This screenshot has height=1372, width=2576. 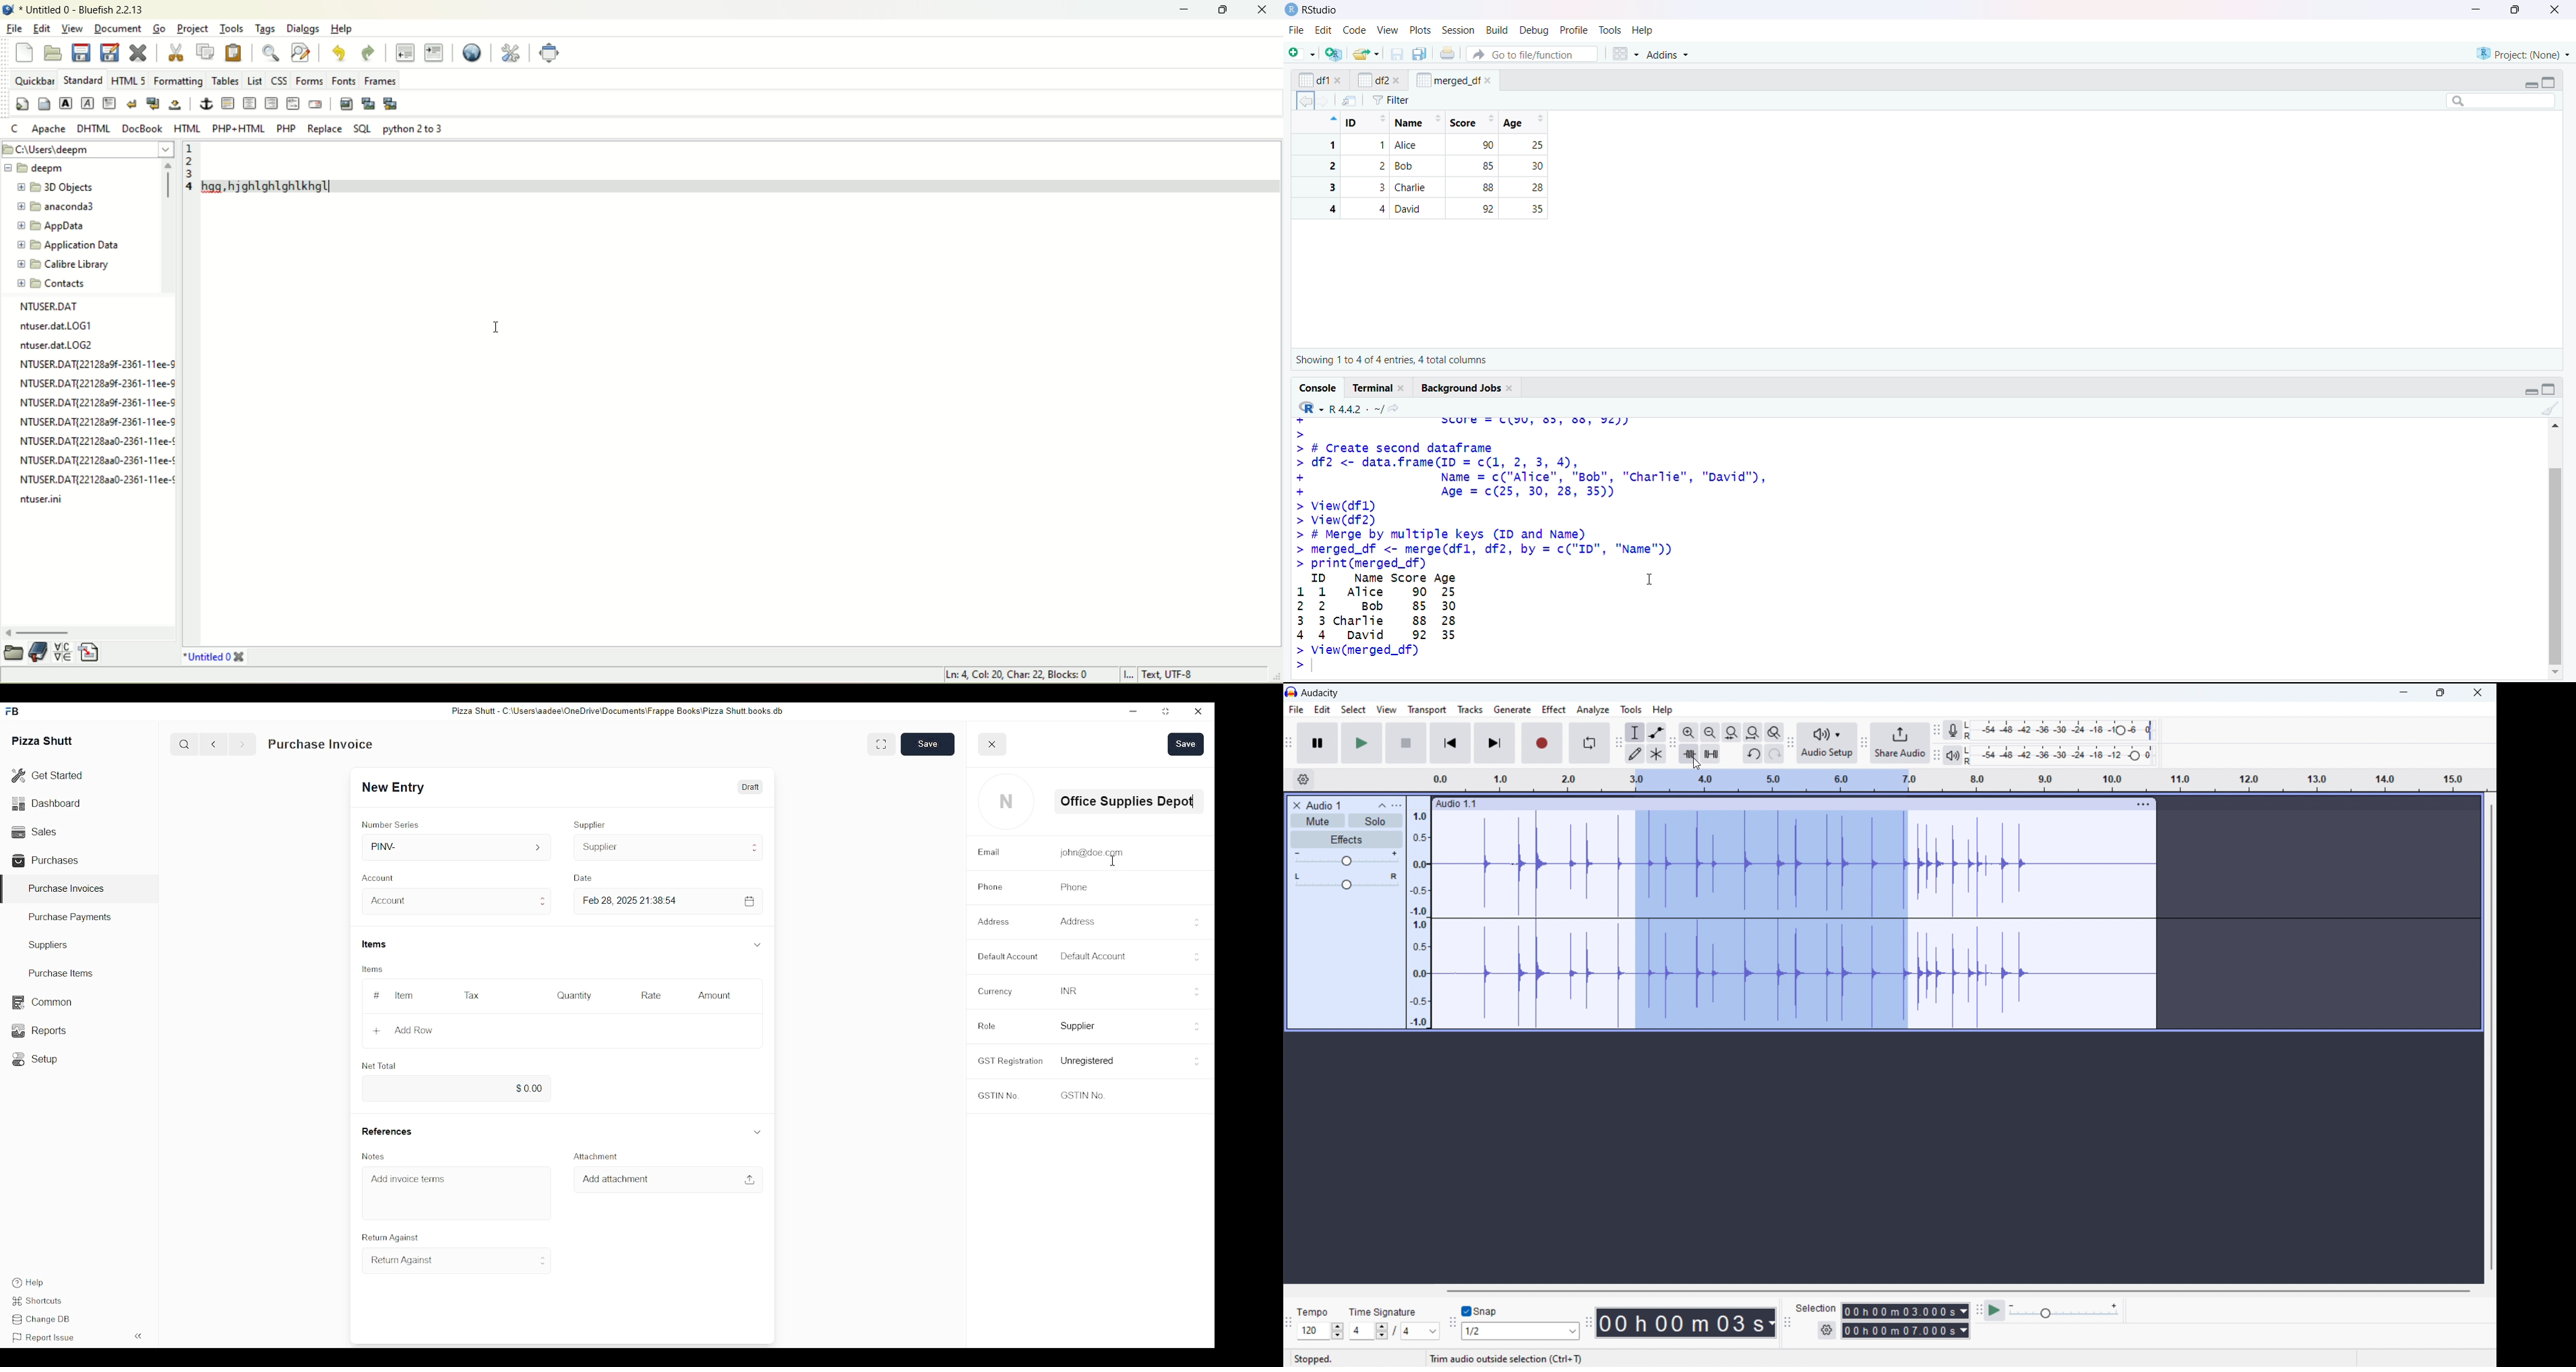 What do you see at coordinates (1196, 1061) in the screenshot?
I see `buttons` at bounding box center [1196, 1061].